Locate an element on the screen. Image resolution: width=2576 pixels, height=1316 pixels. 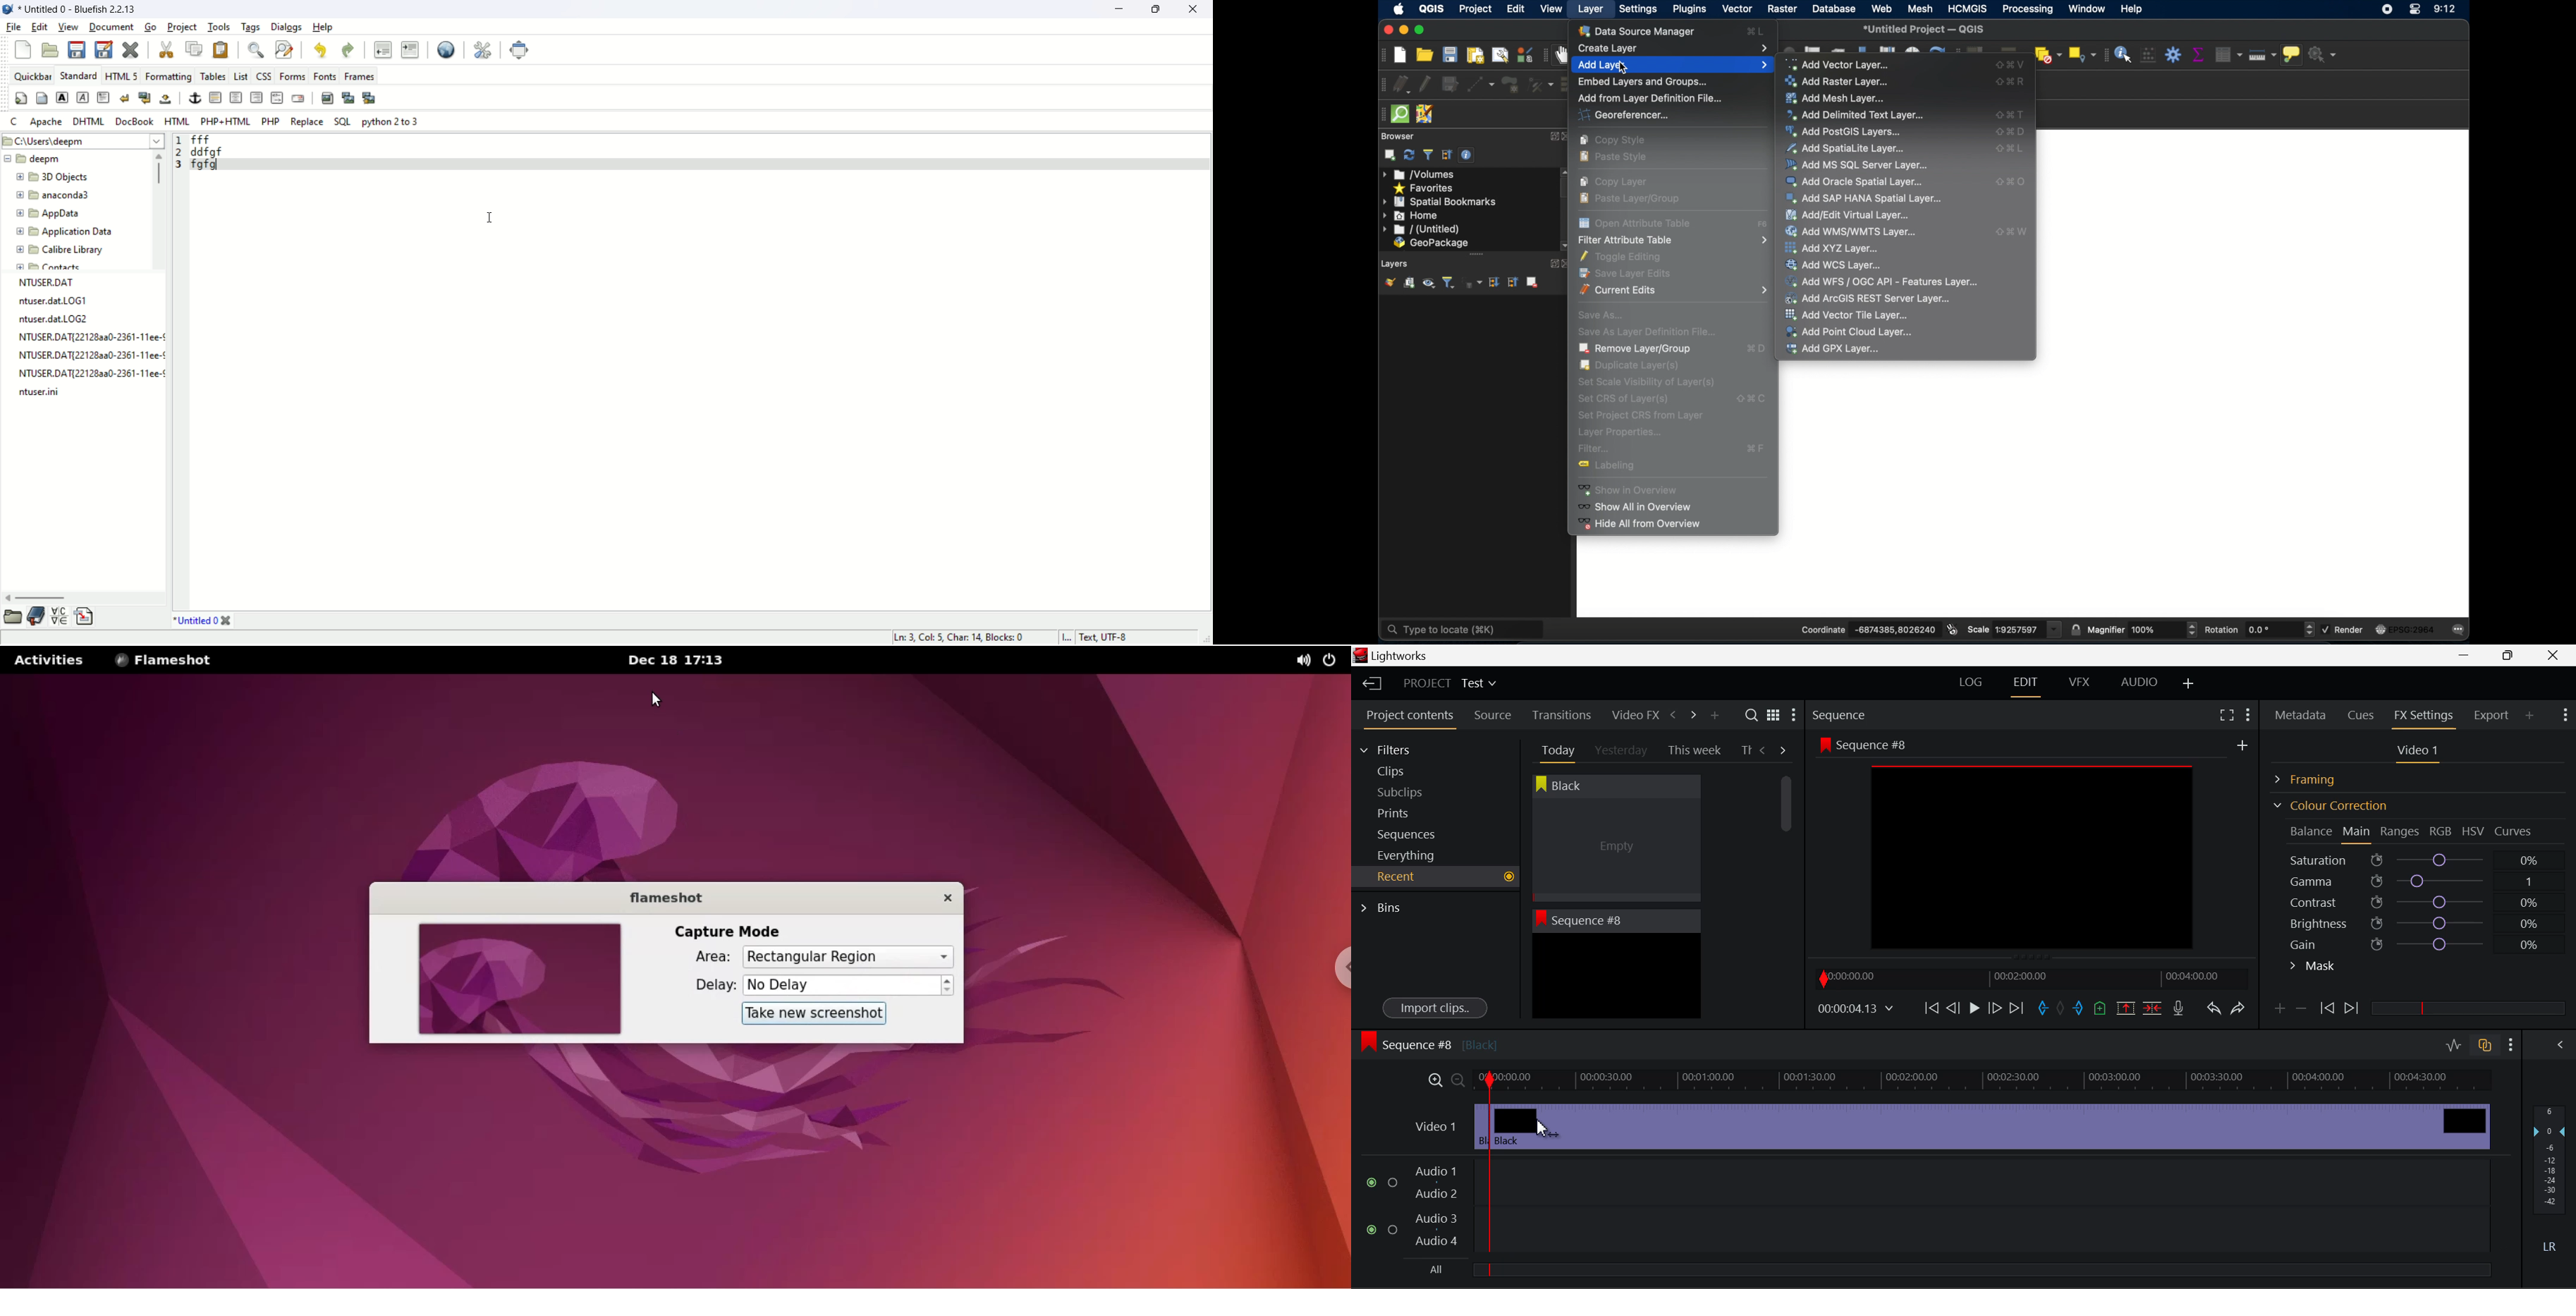
preview in browser is located at coordinates (448, 49).